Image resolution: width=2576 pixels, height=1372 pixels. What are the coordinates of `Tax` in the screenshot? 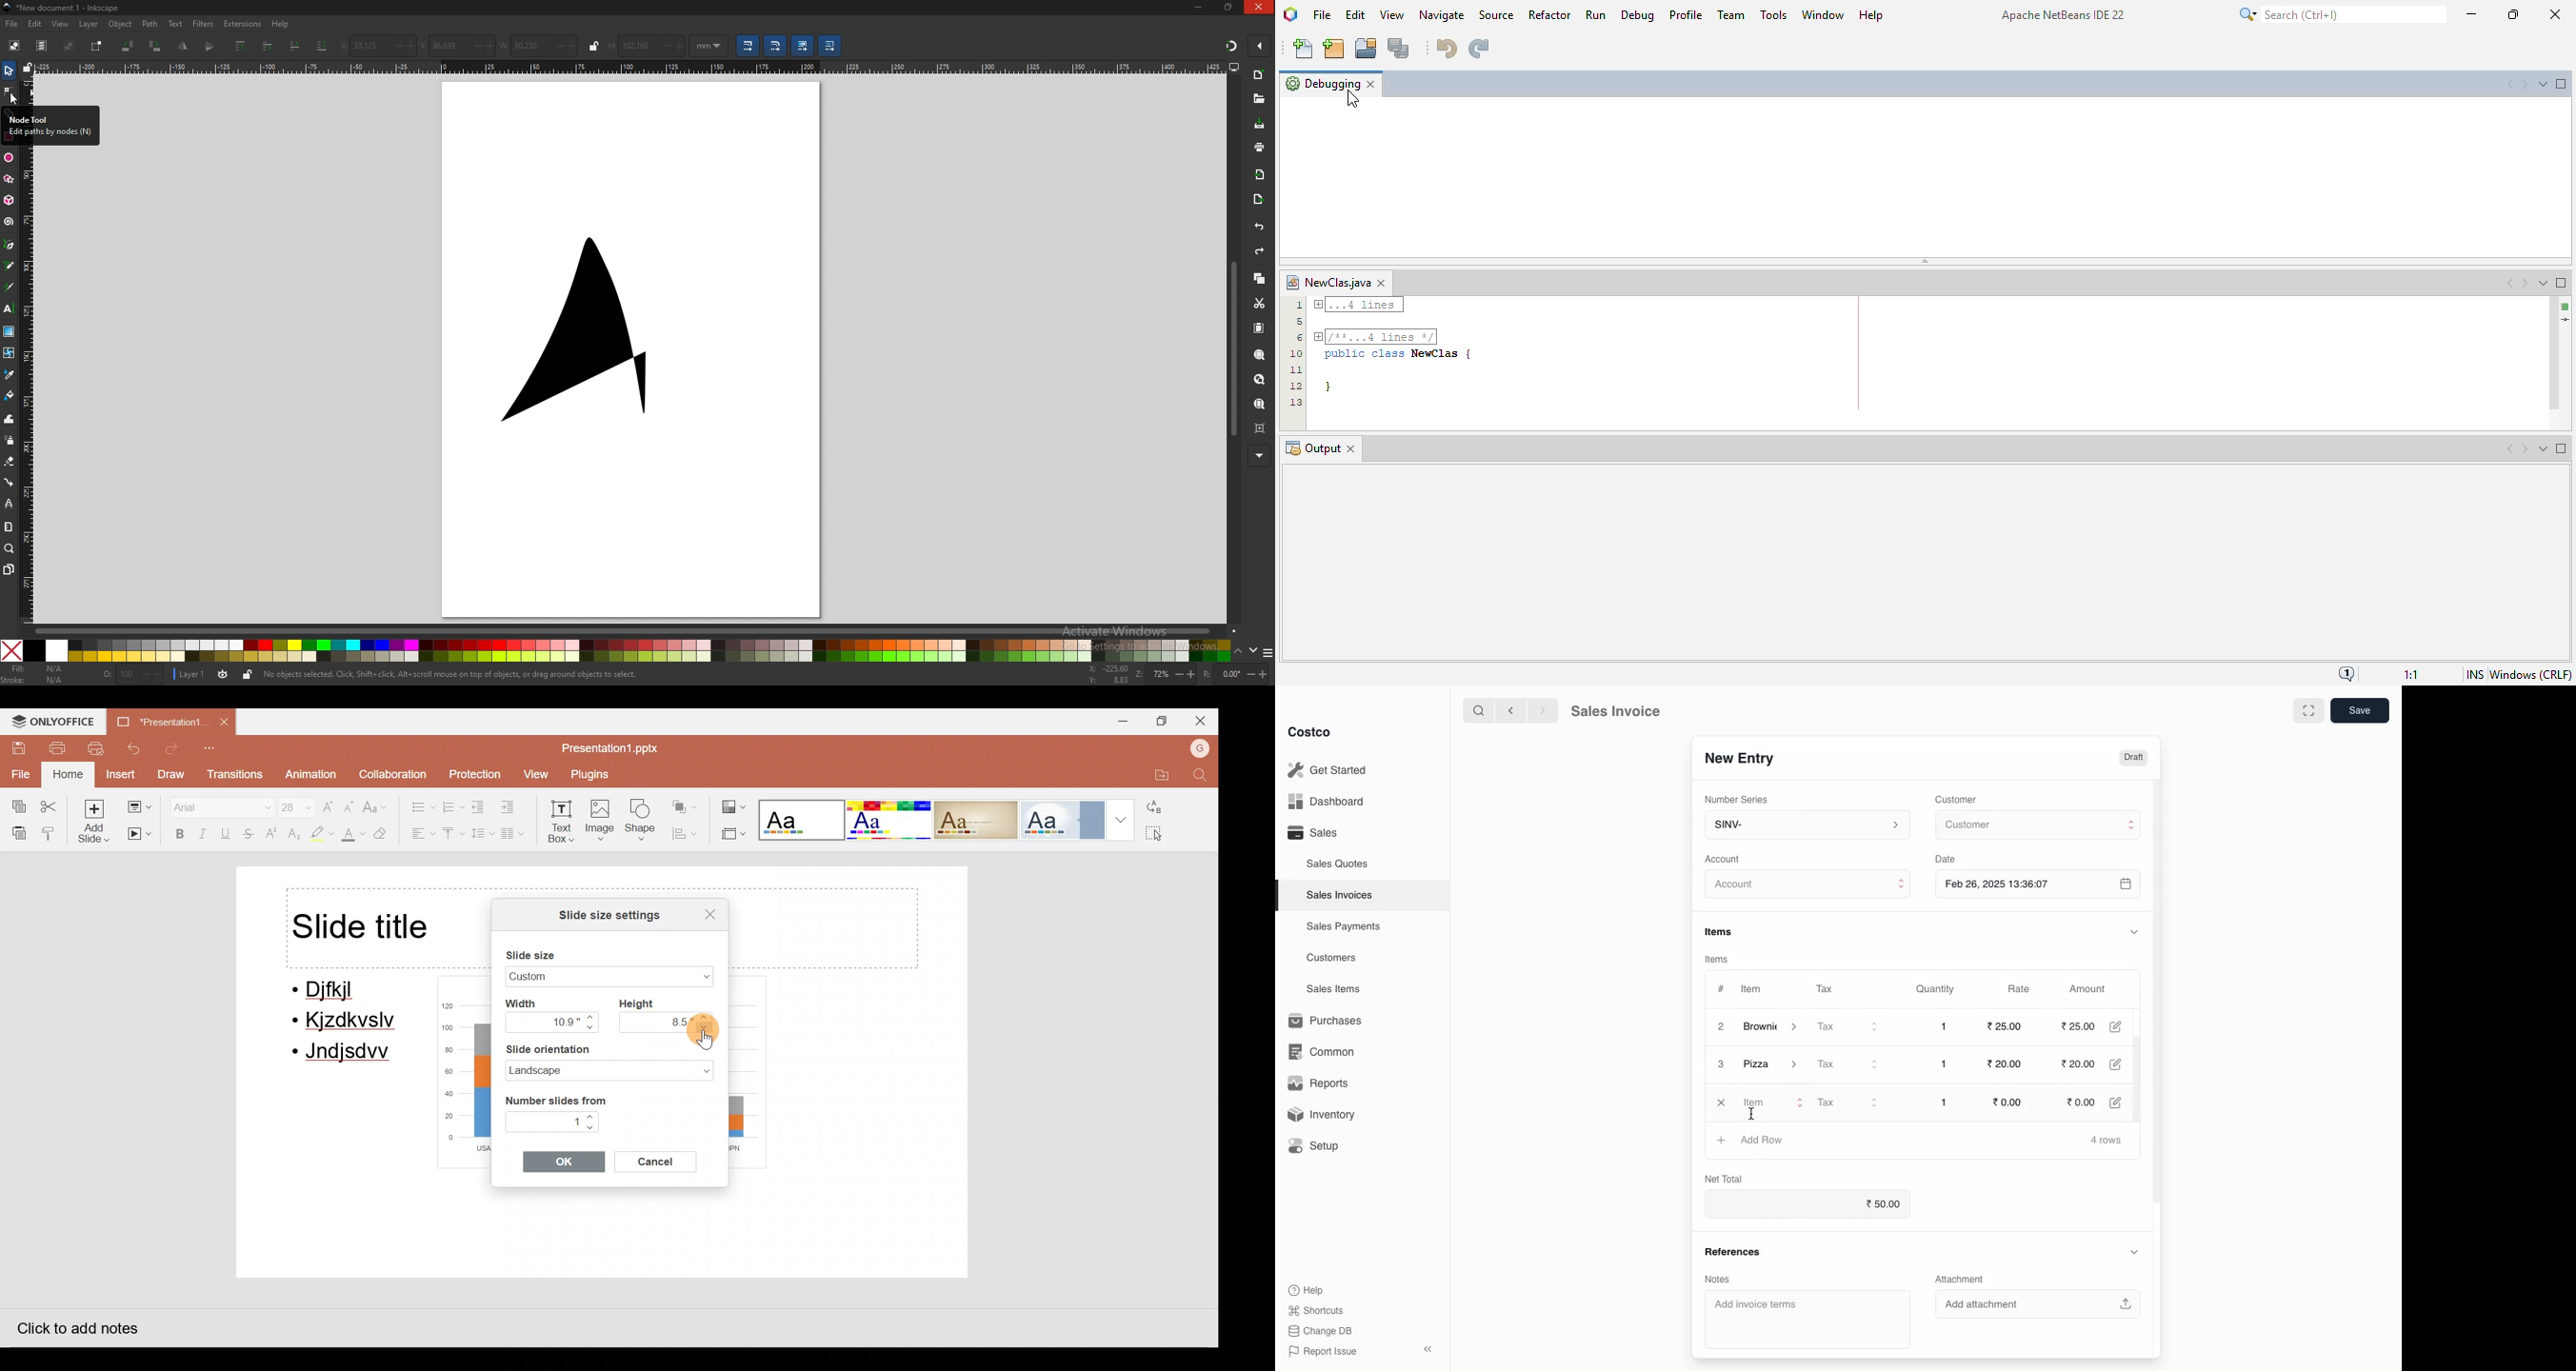 It's located at (1851, 1103).